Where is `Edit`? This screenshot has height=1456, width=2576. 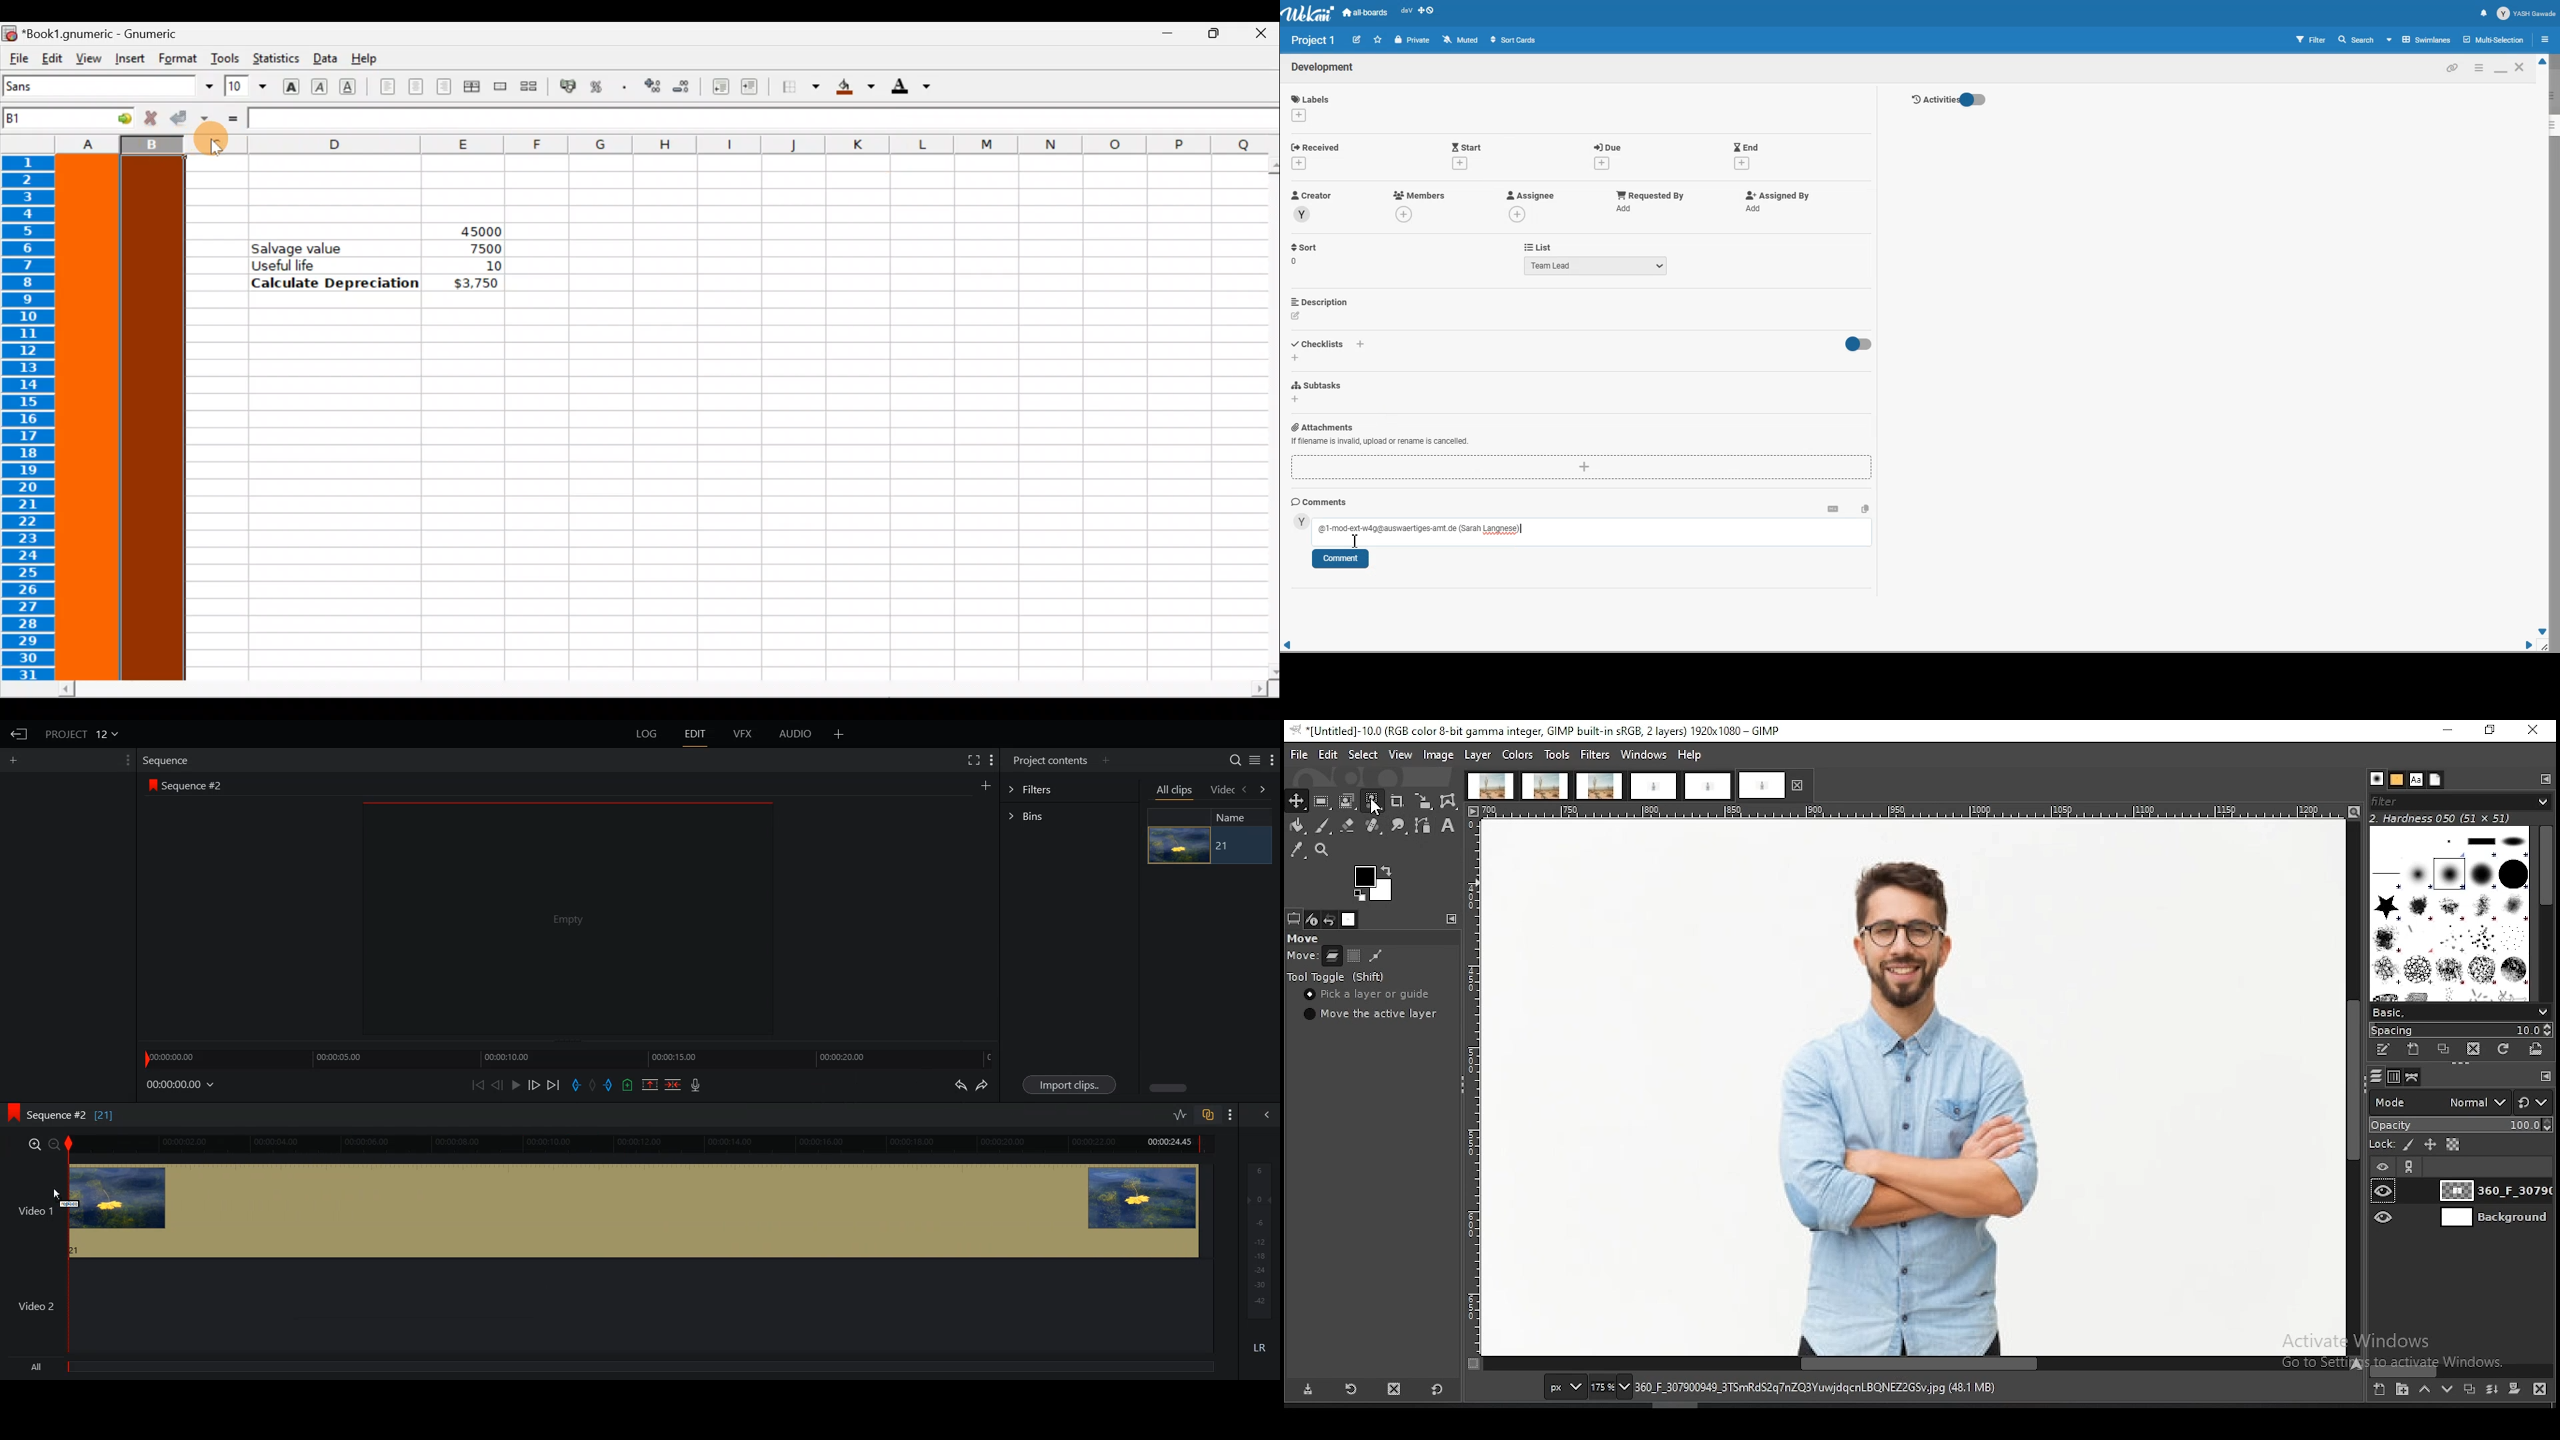
Edit is located at coordinates (1357, 39).